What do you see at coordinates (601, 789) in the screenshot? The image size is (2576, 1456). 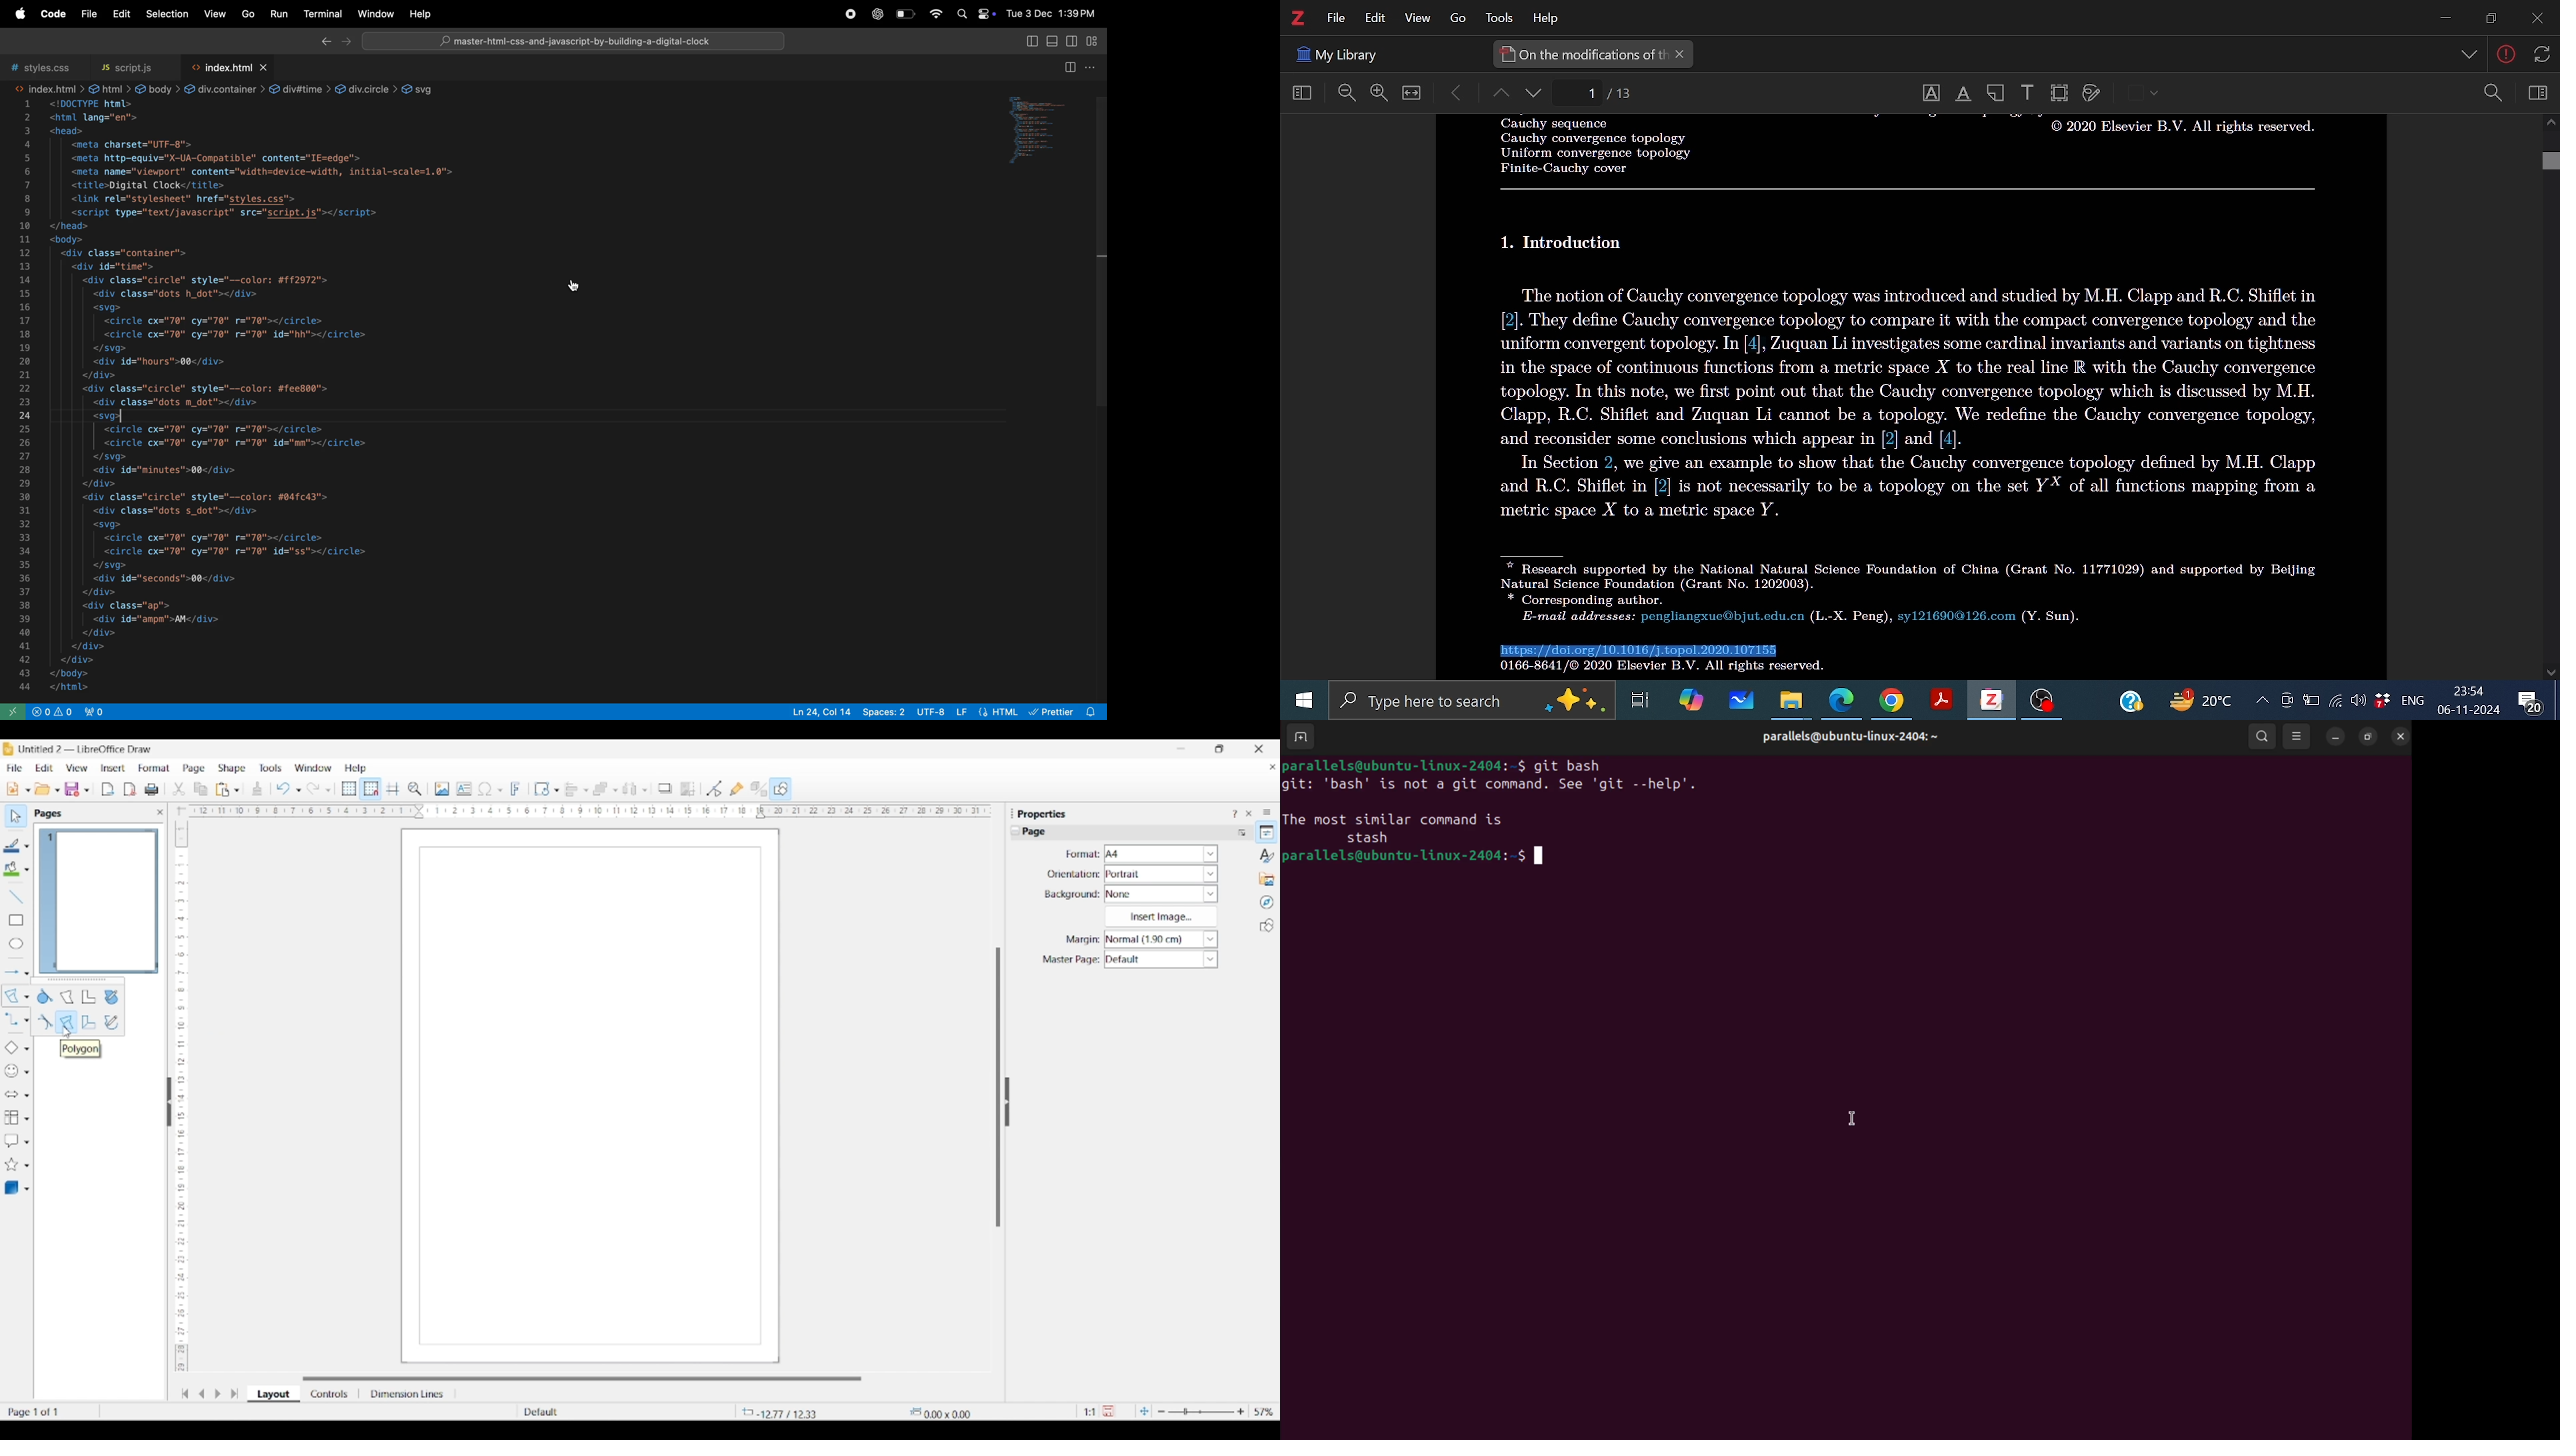 I see `Selected arrangement` at bounding box center [601, 789].